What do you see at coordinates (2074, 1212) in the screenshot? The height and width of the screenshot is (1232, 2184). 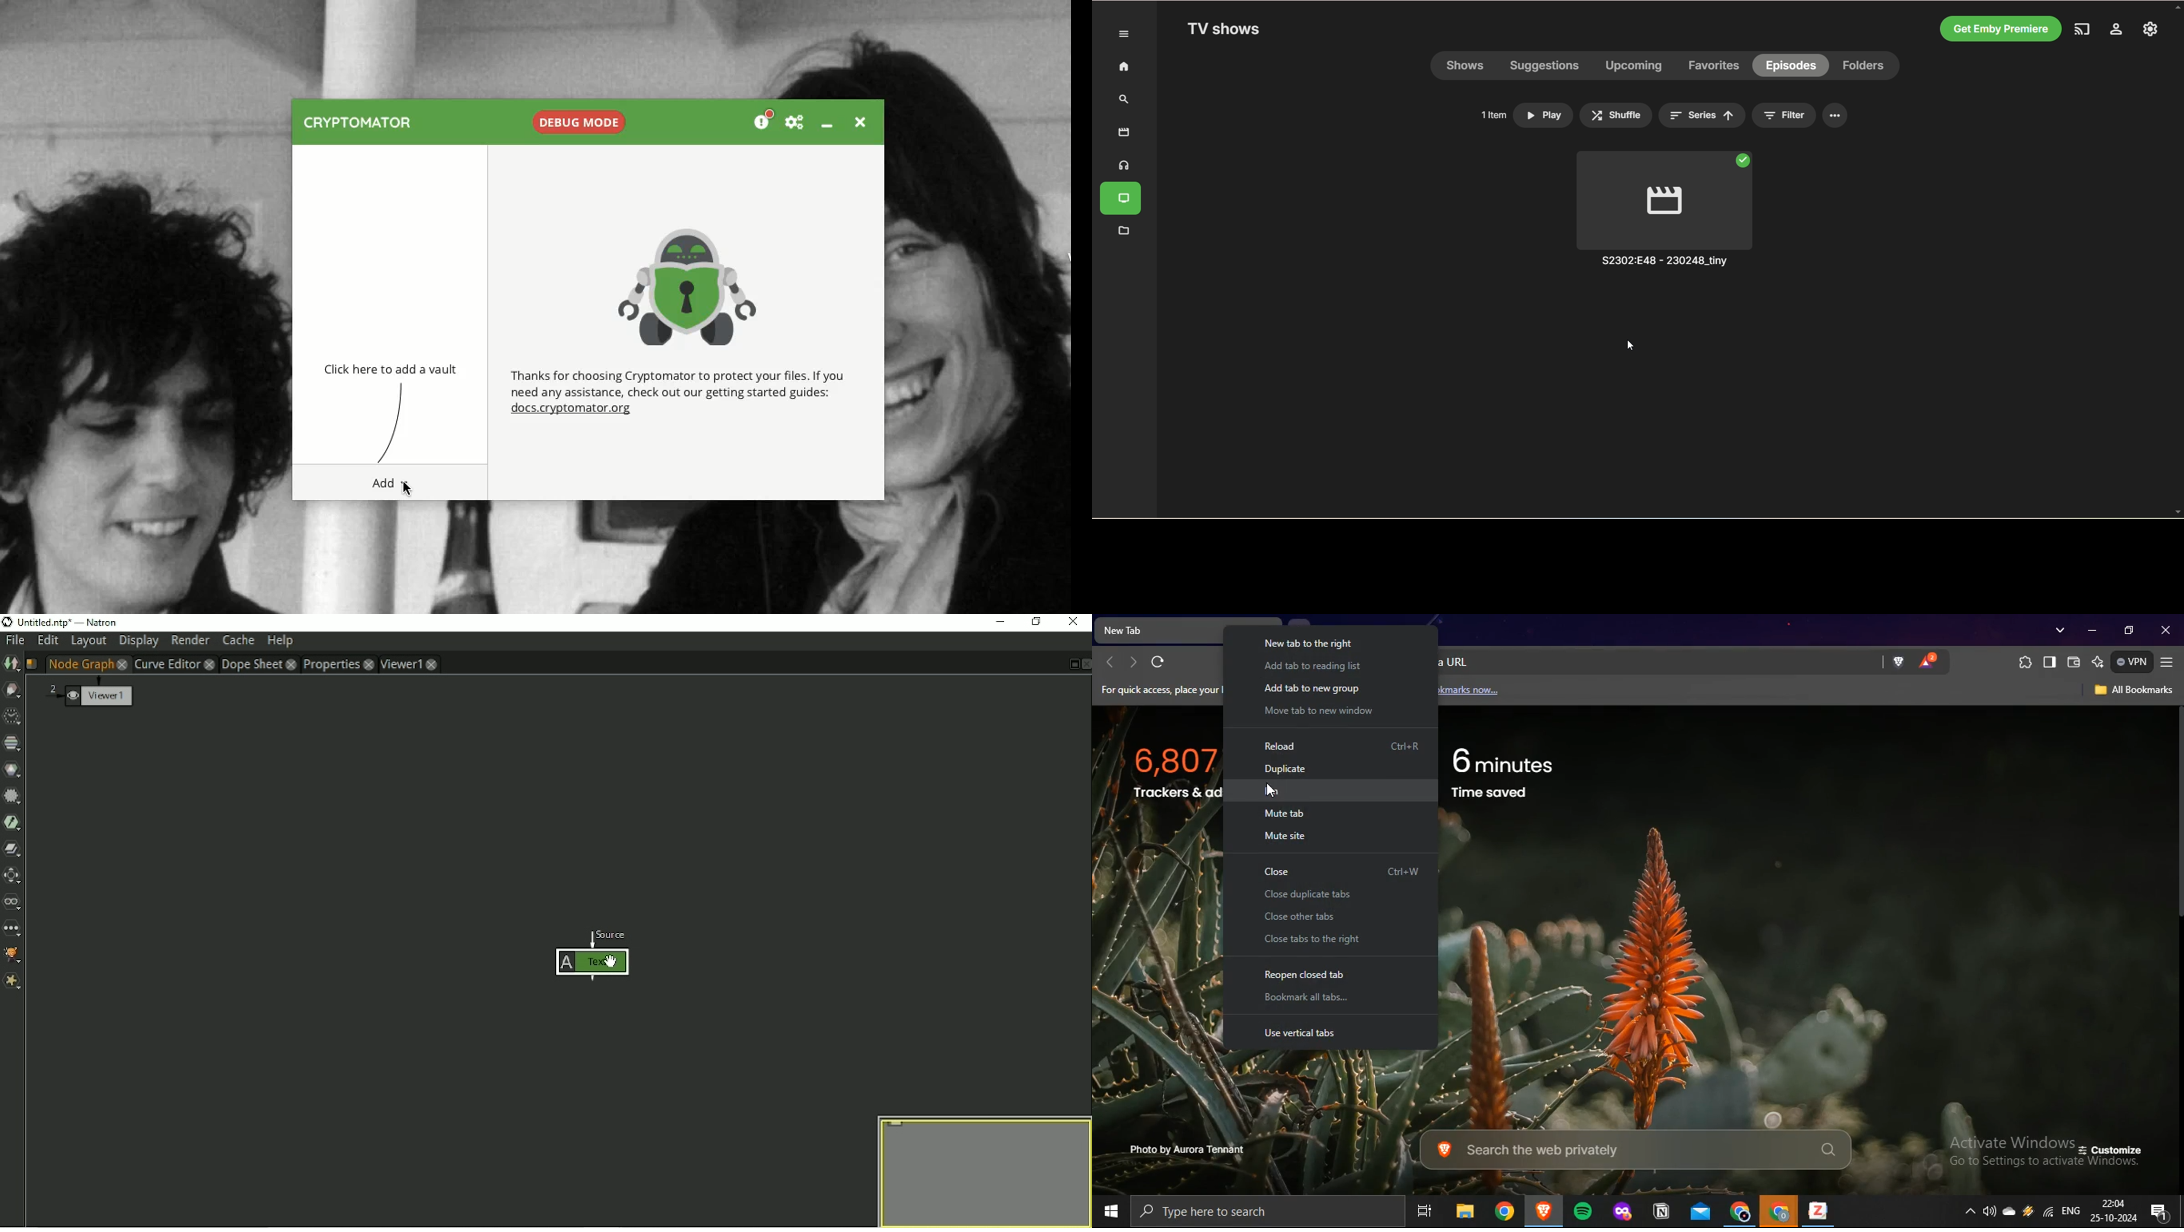 I see `english` at bounding box center [2074, 1212].